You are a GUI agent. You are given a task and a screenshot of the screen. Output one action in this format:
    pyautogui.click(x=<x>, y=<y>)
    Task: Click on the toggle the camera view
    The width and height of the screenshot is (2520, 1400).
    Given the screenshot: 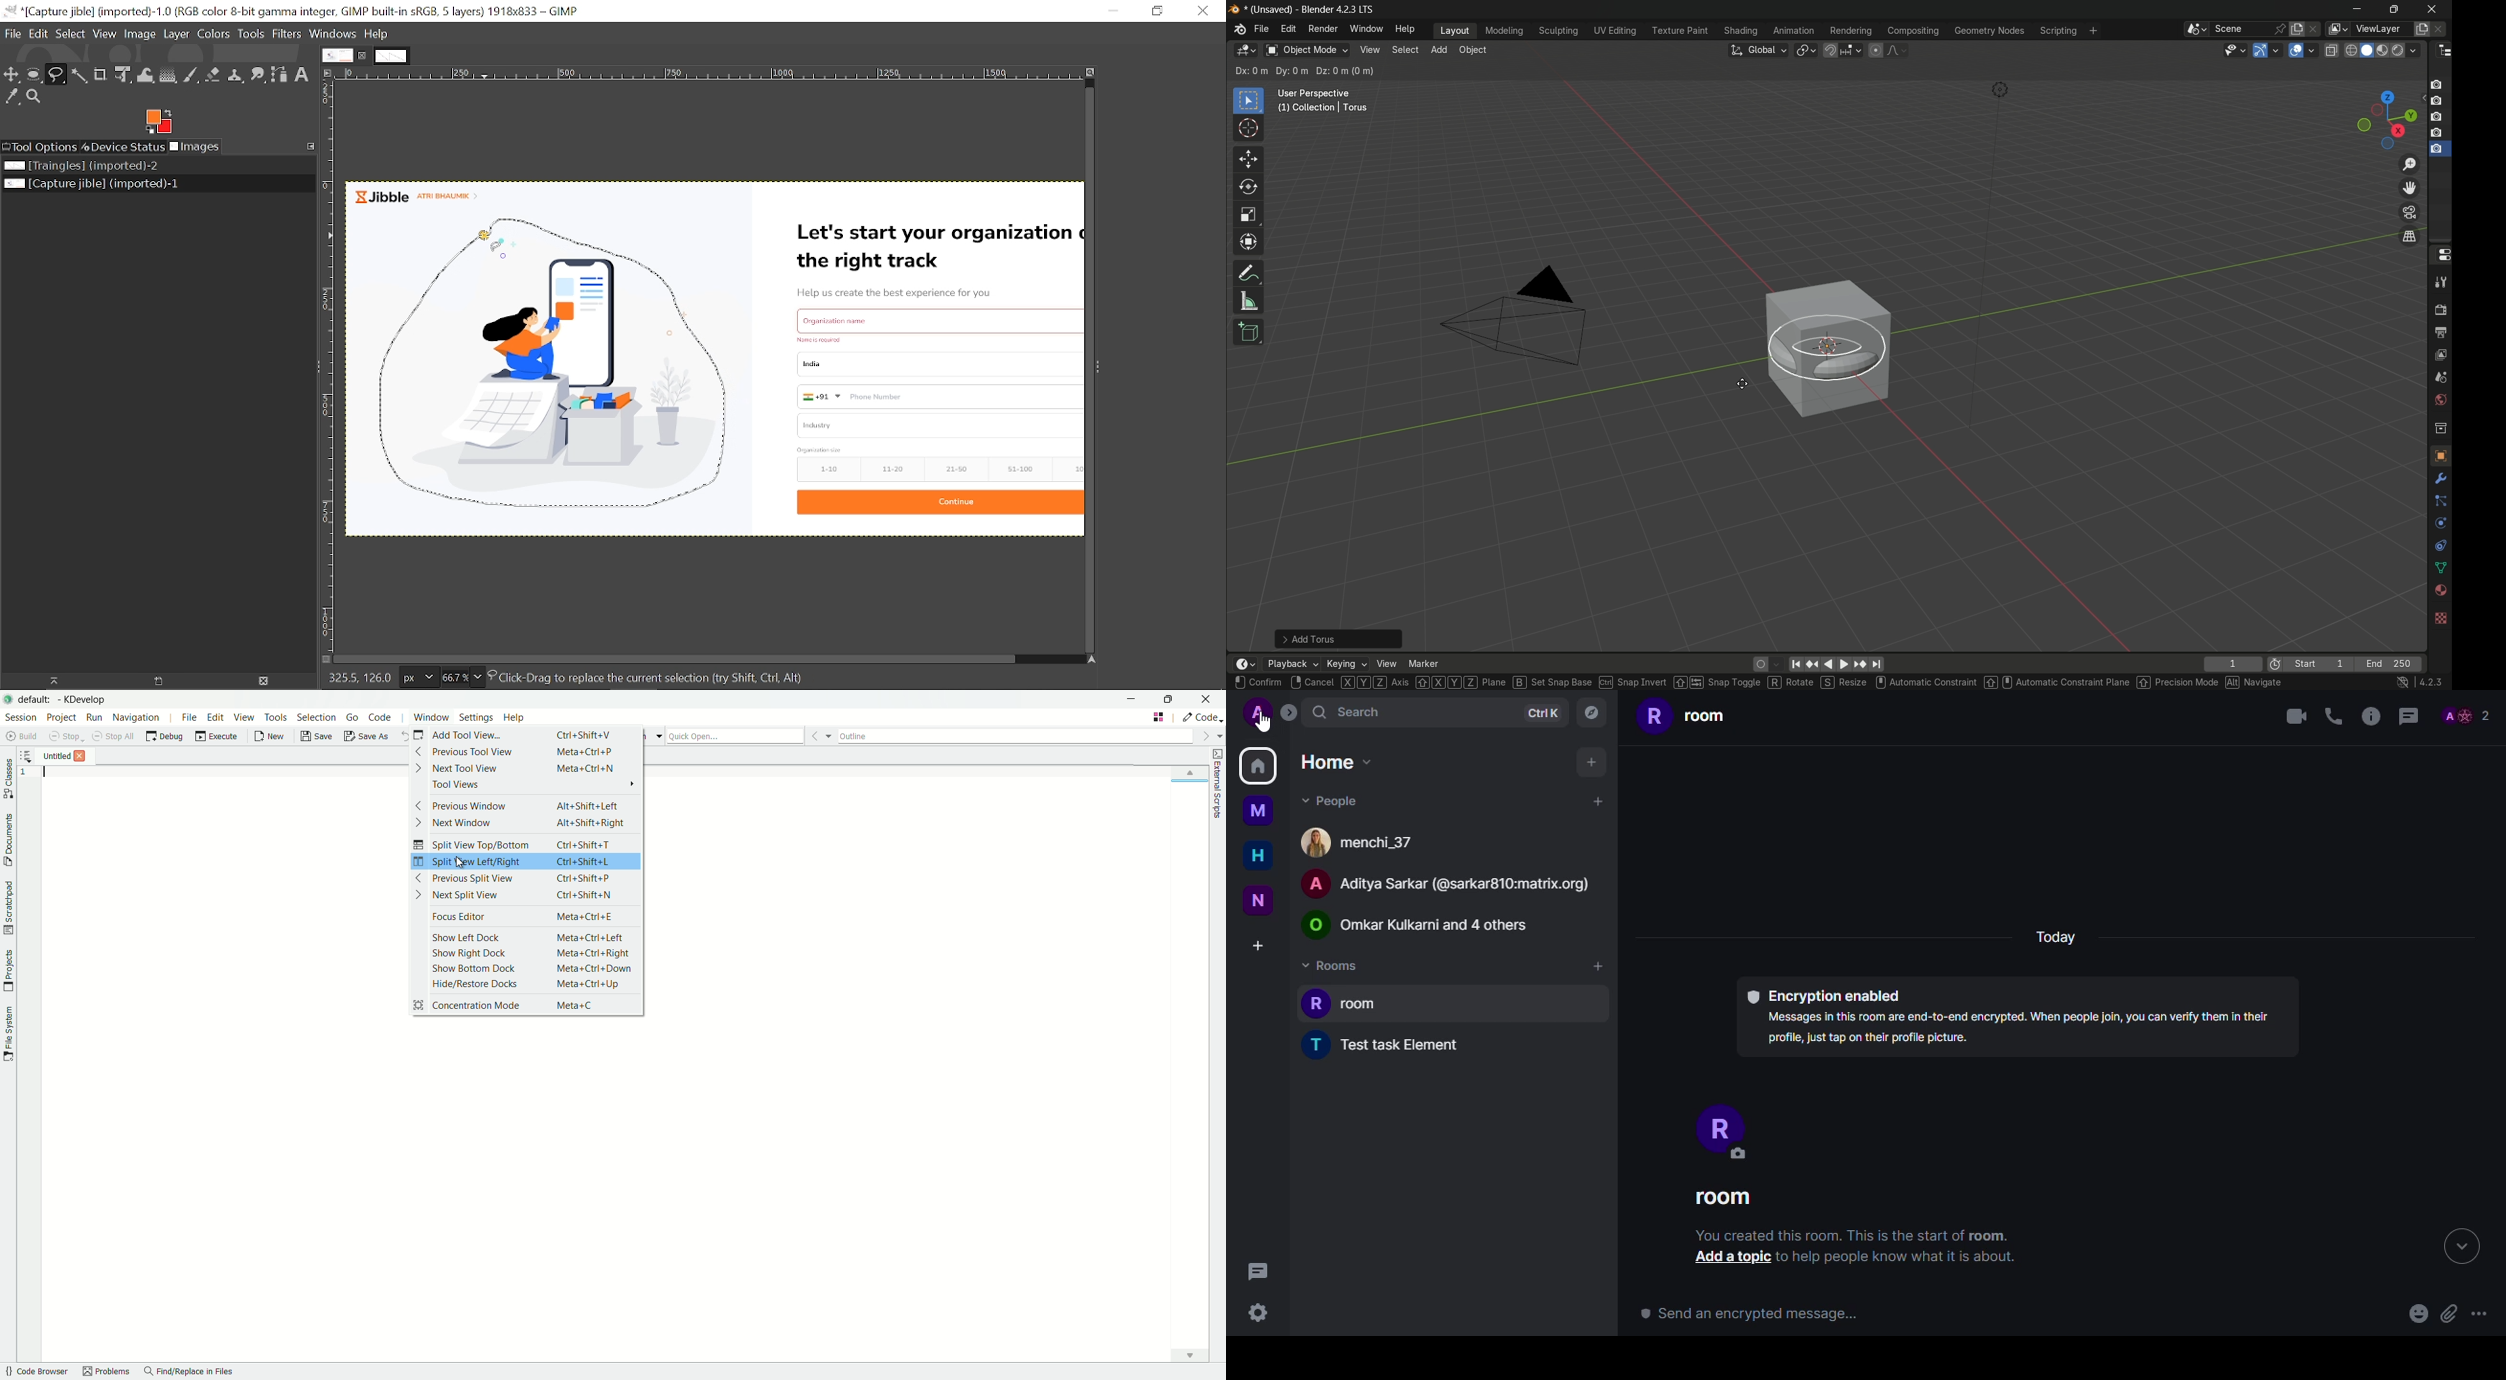 What is the action you would take?
    pyautogui.click(x=2410, y=212)
    